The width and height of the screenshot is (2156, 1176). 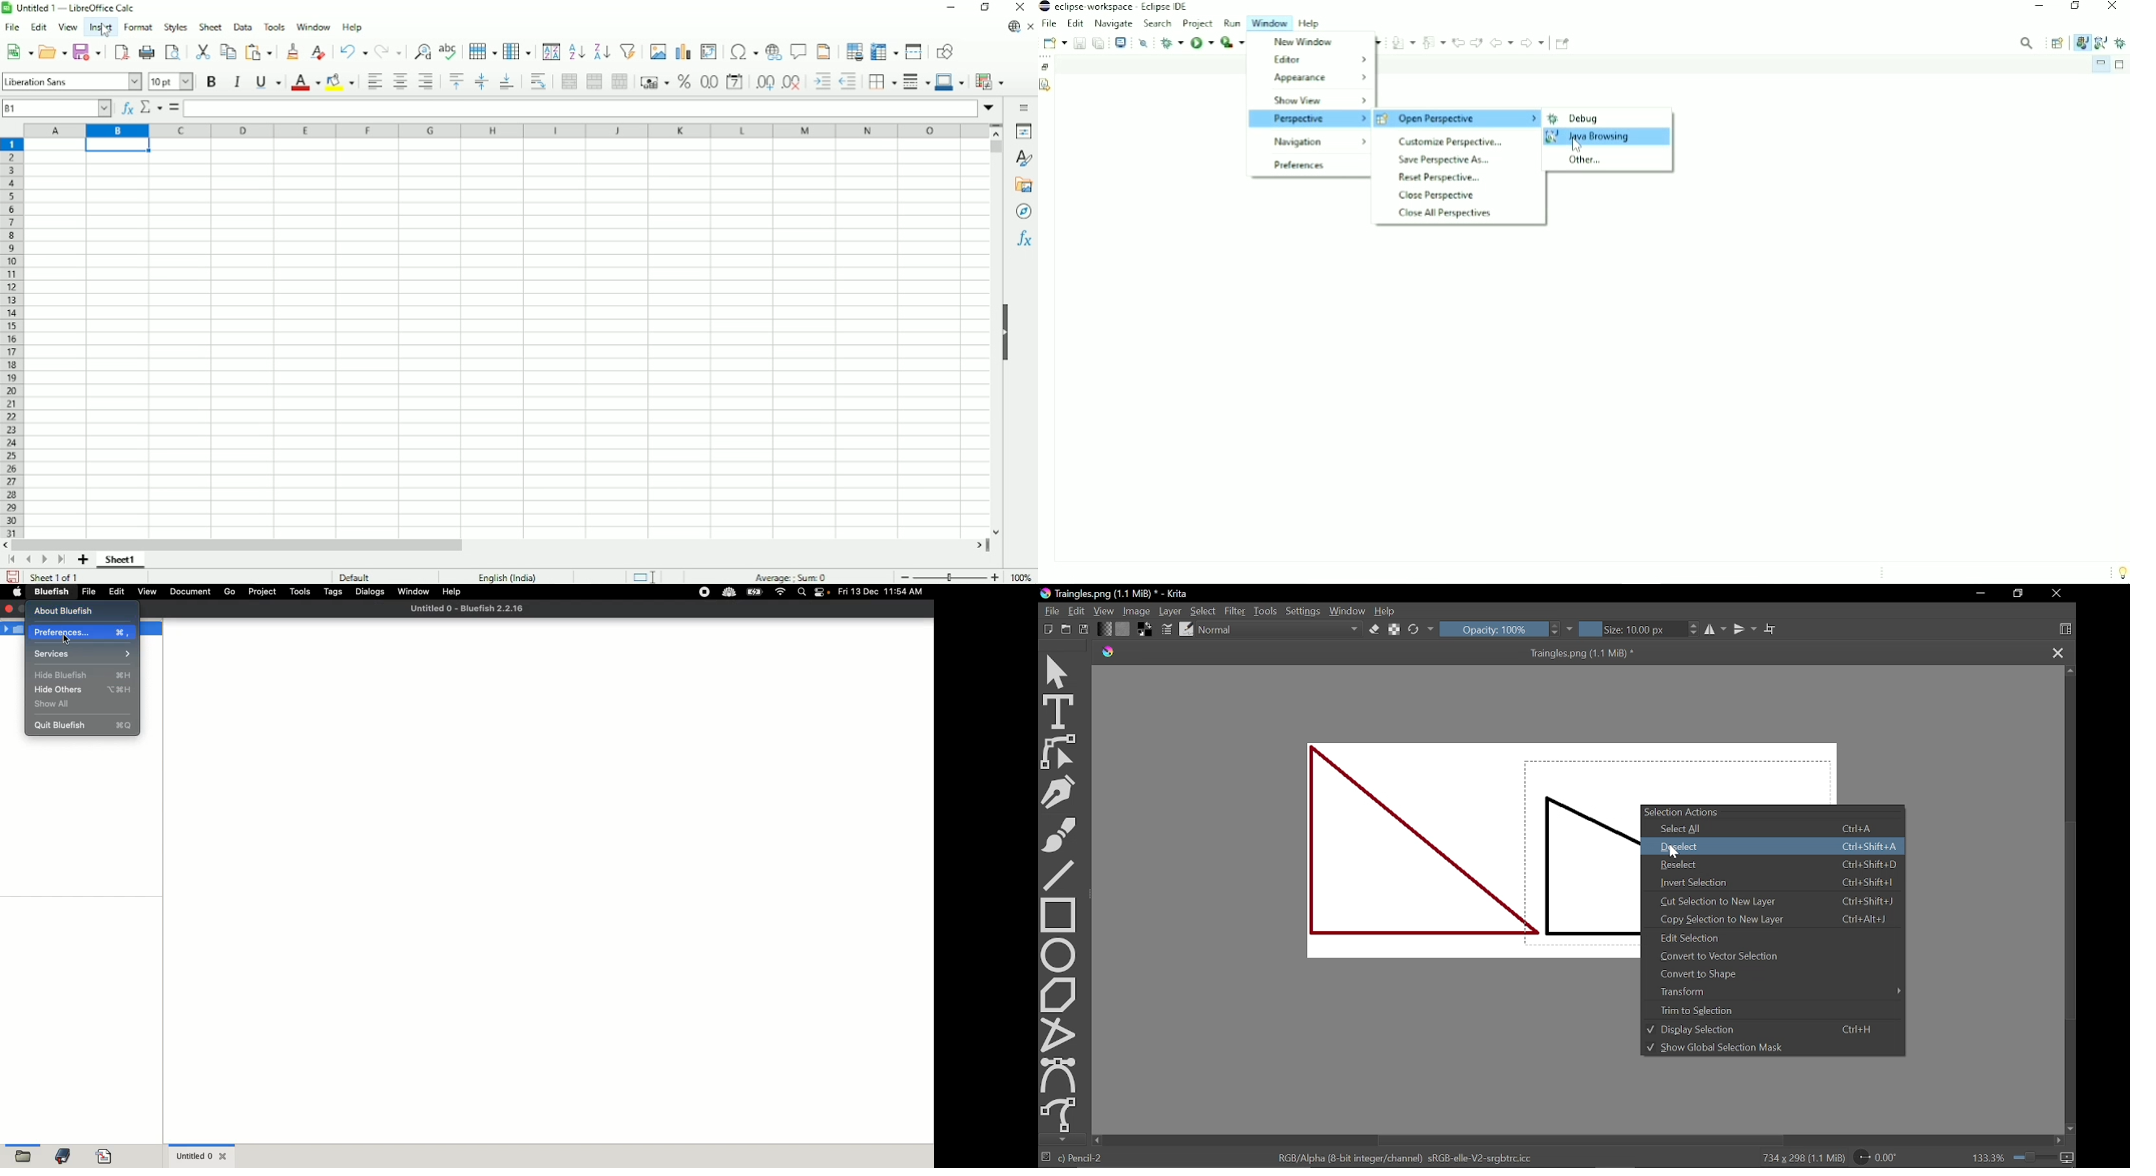 I want to click on Italic, so click(x=239, y=82).